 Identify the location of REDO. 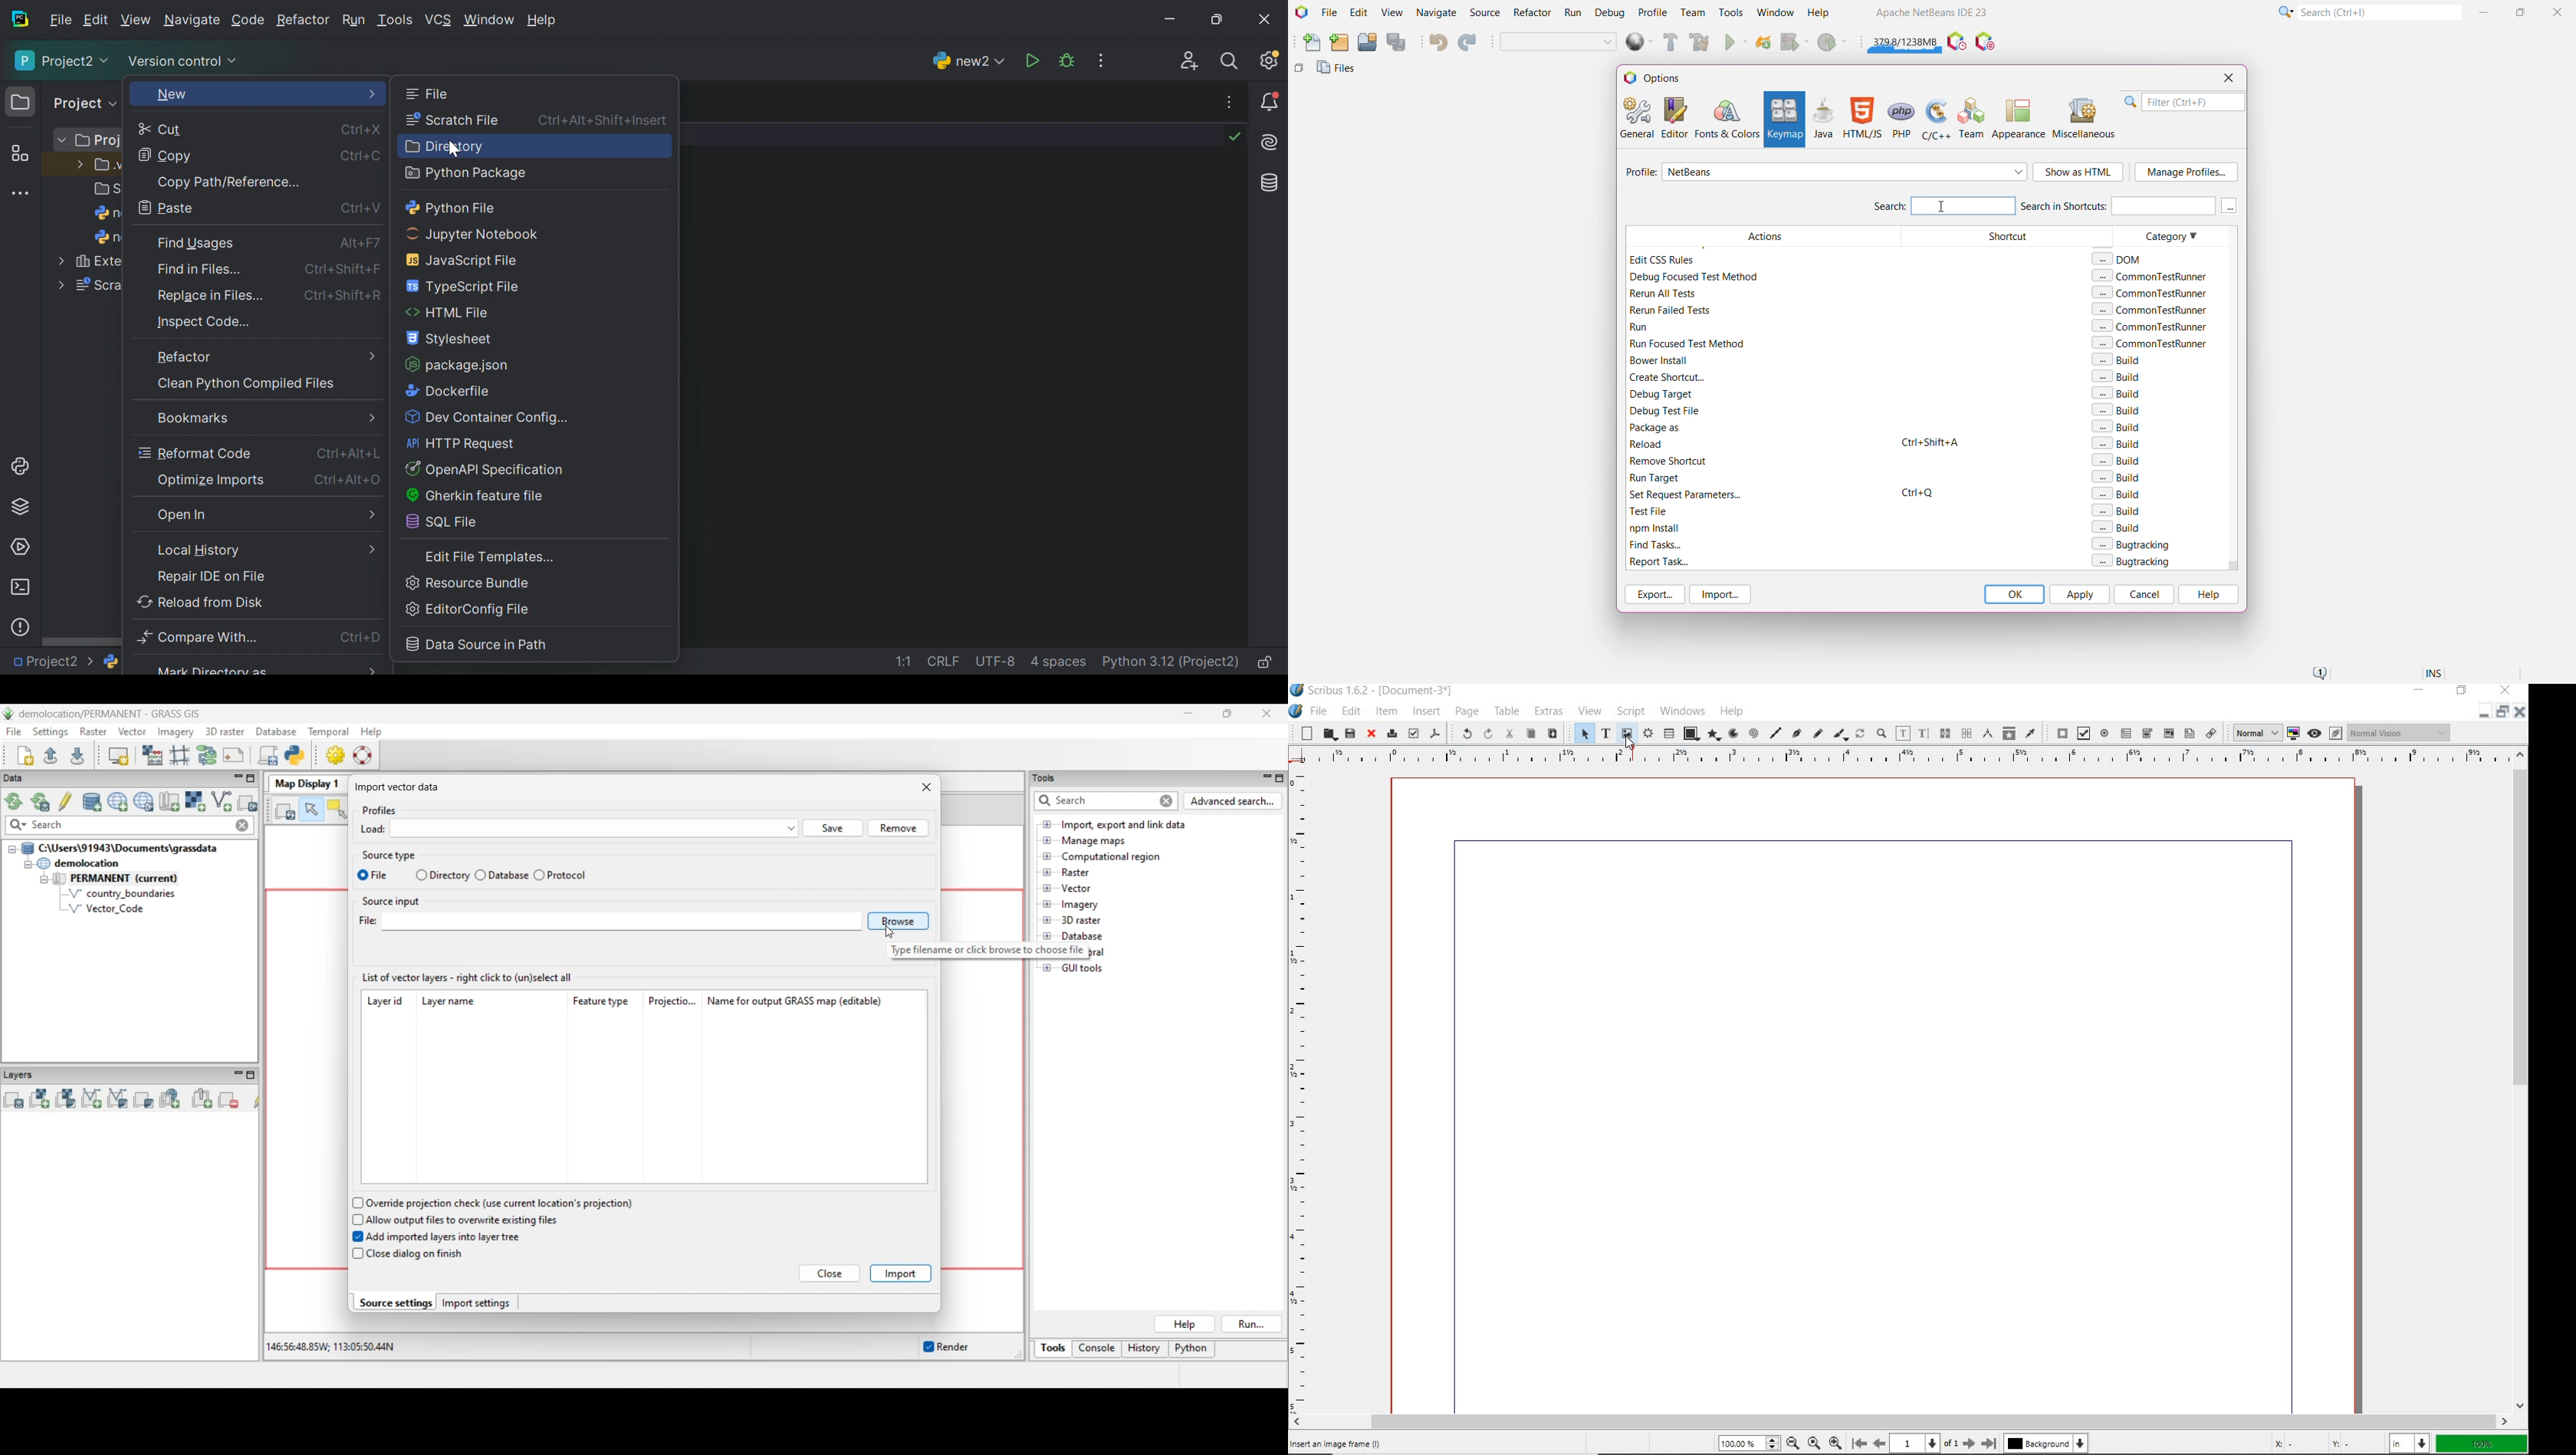
(1487, 736).